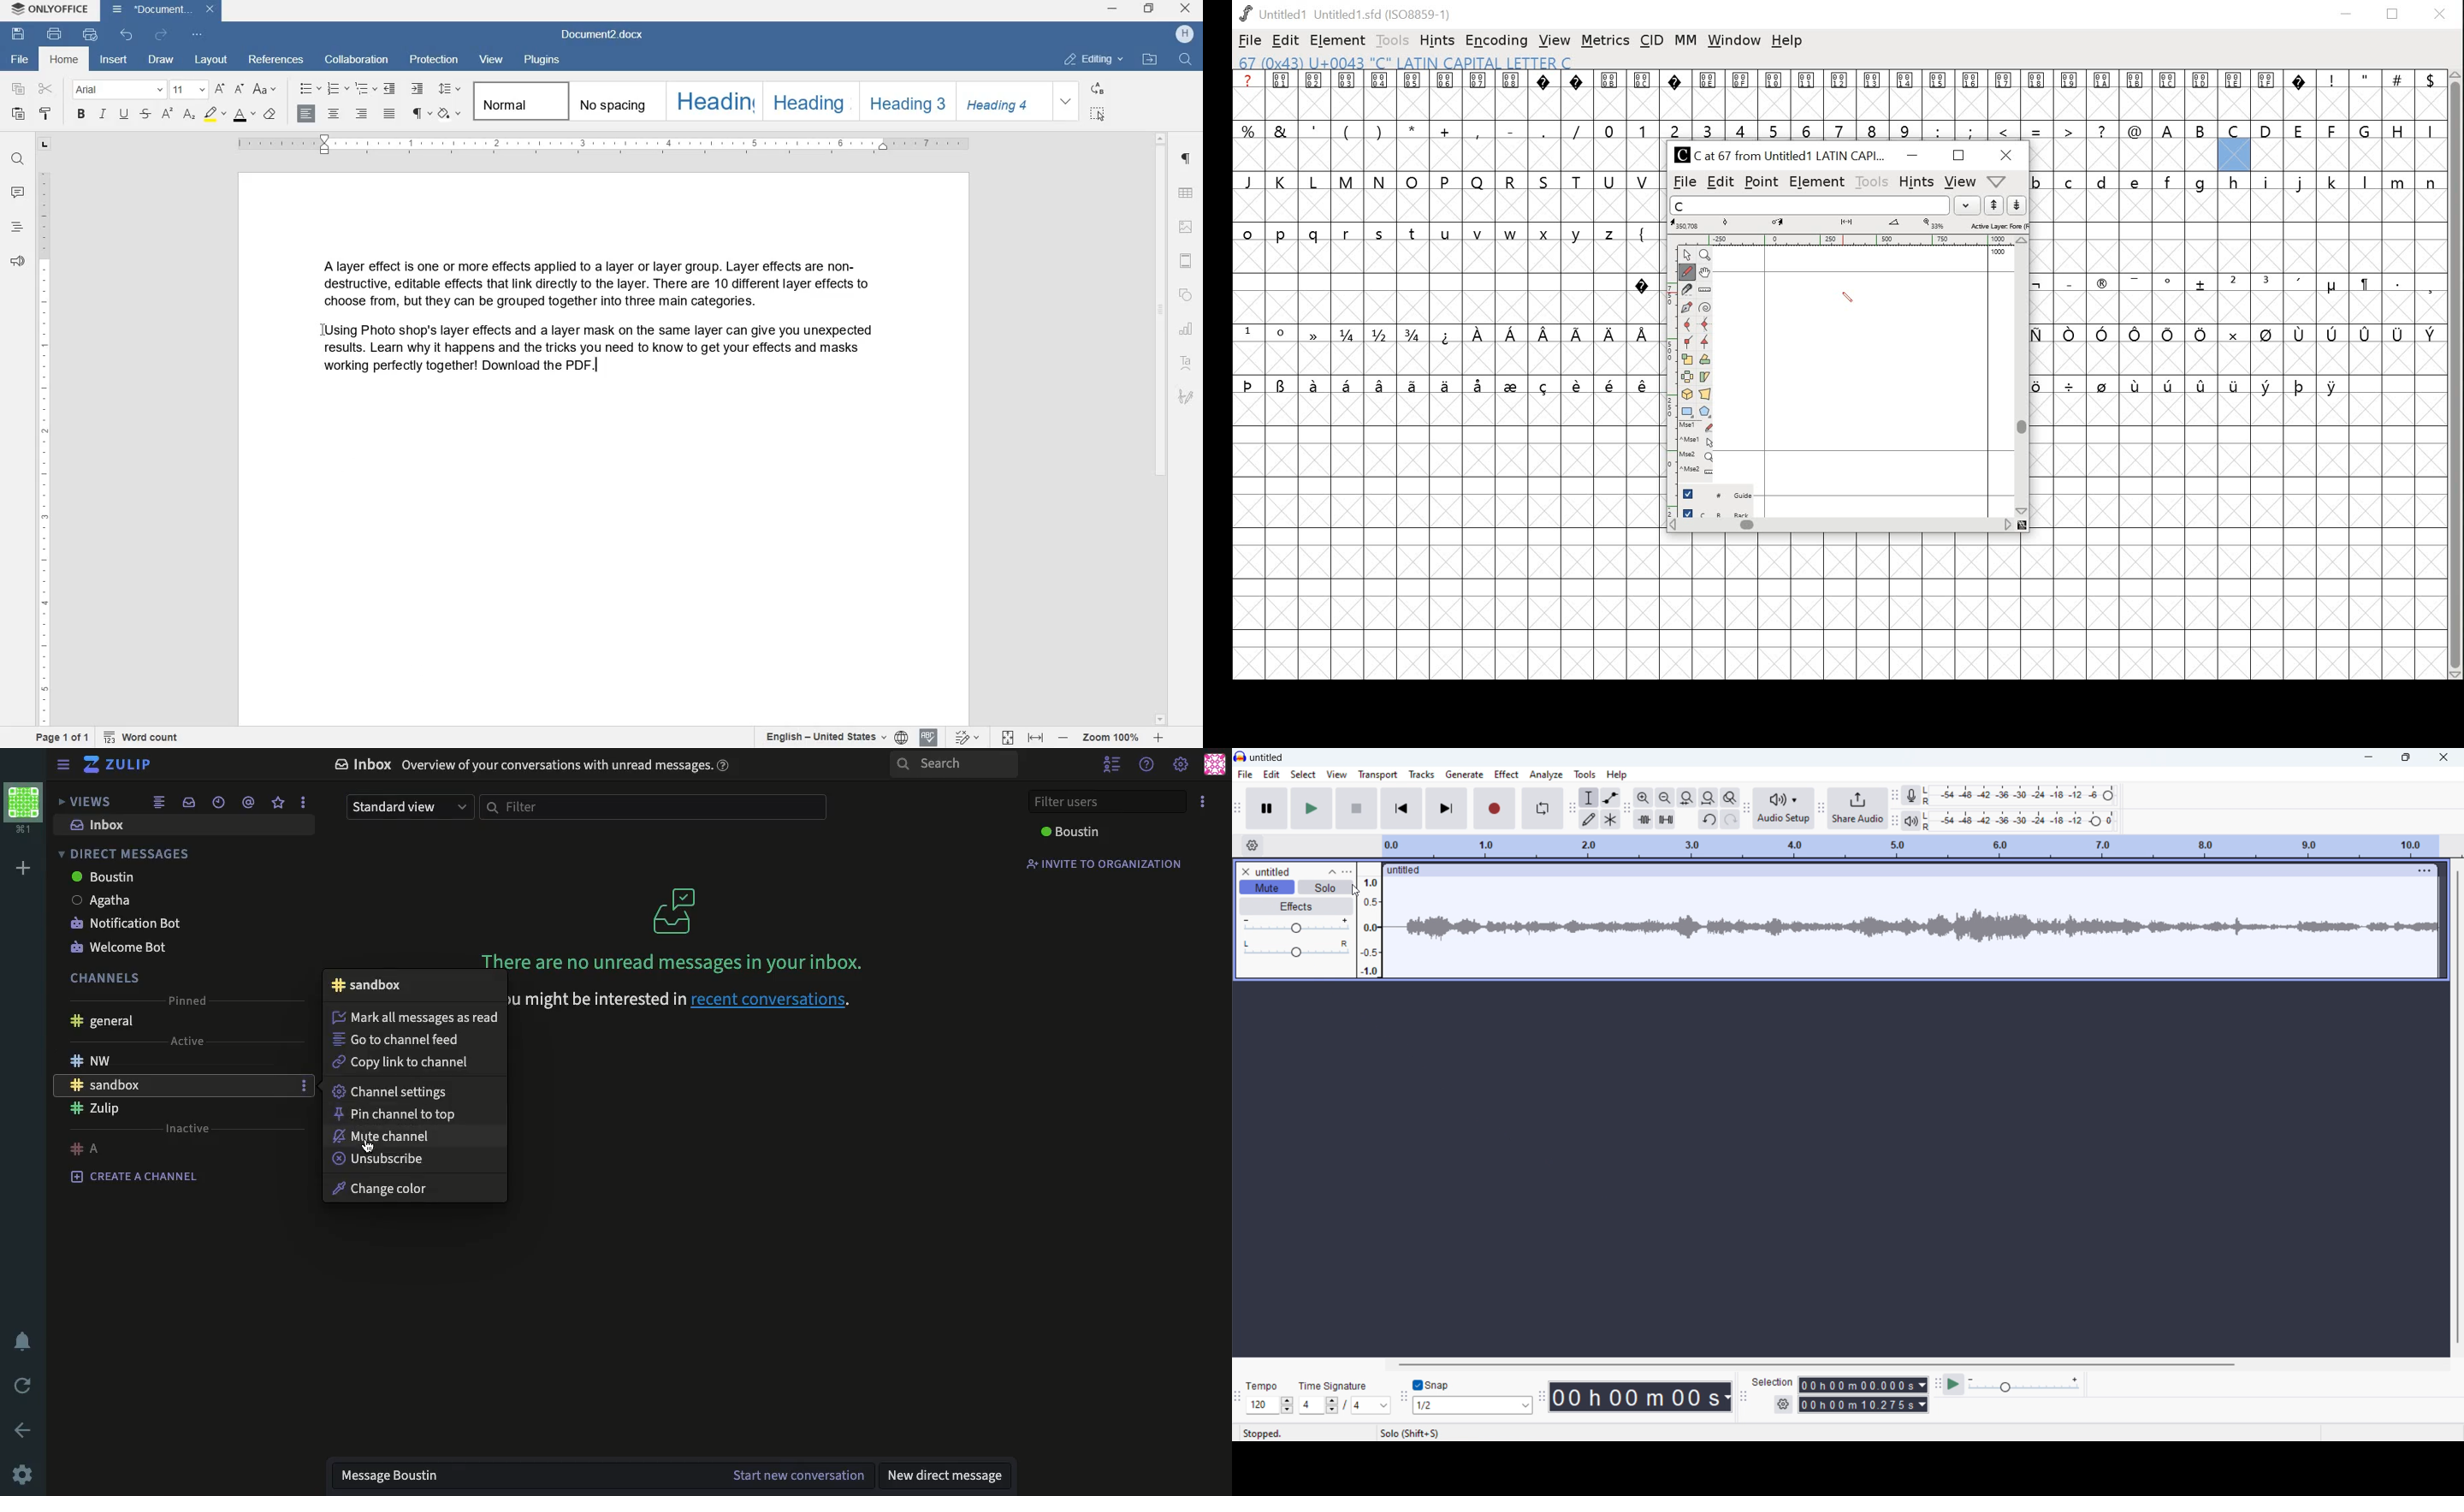 Image resolution: width=2464 pixels, height=1512 pixels. I want to click on metrics, so click(1605, 40).